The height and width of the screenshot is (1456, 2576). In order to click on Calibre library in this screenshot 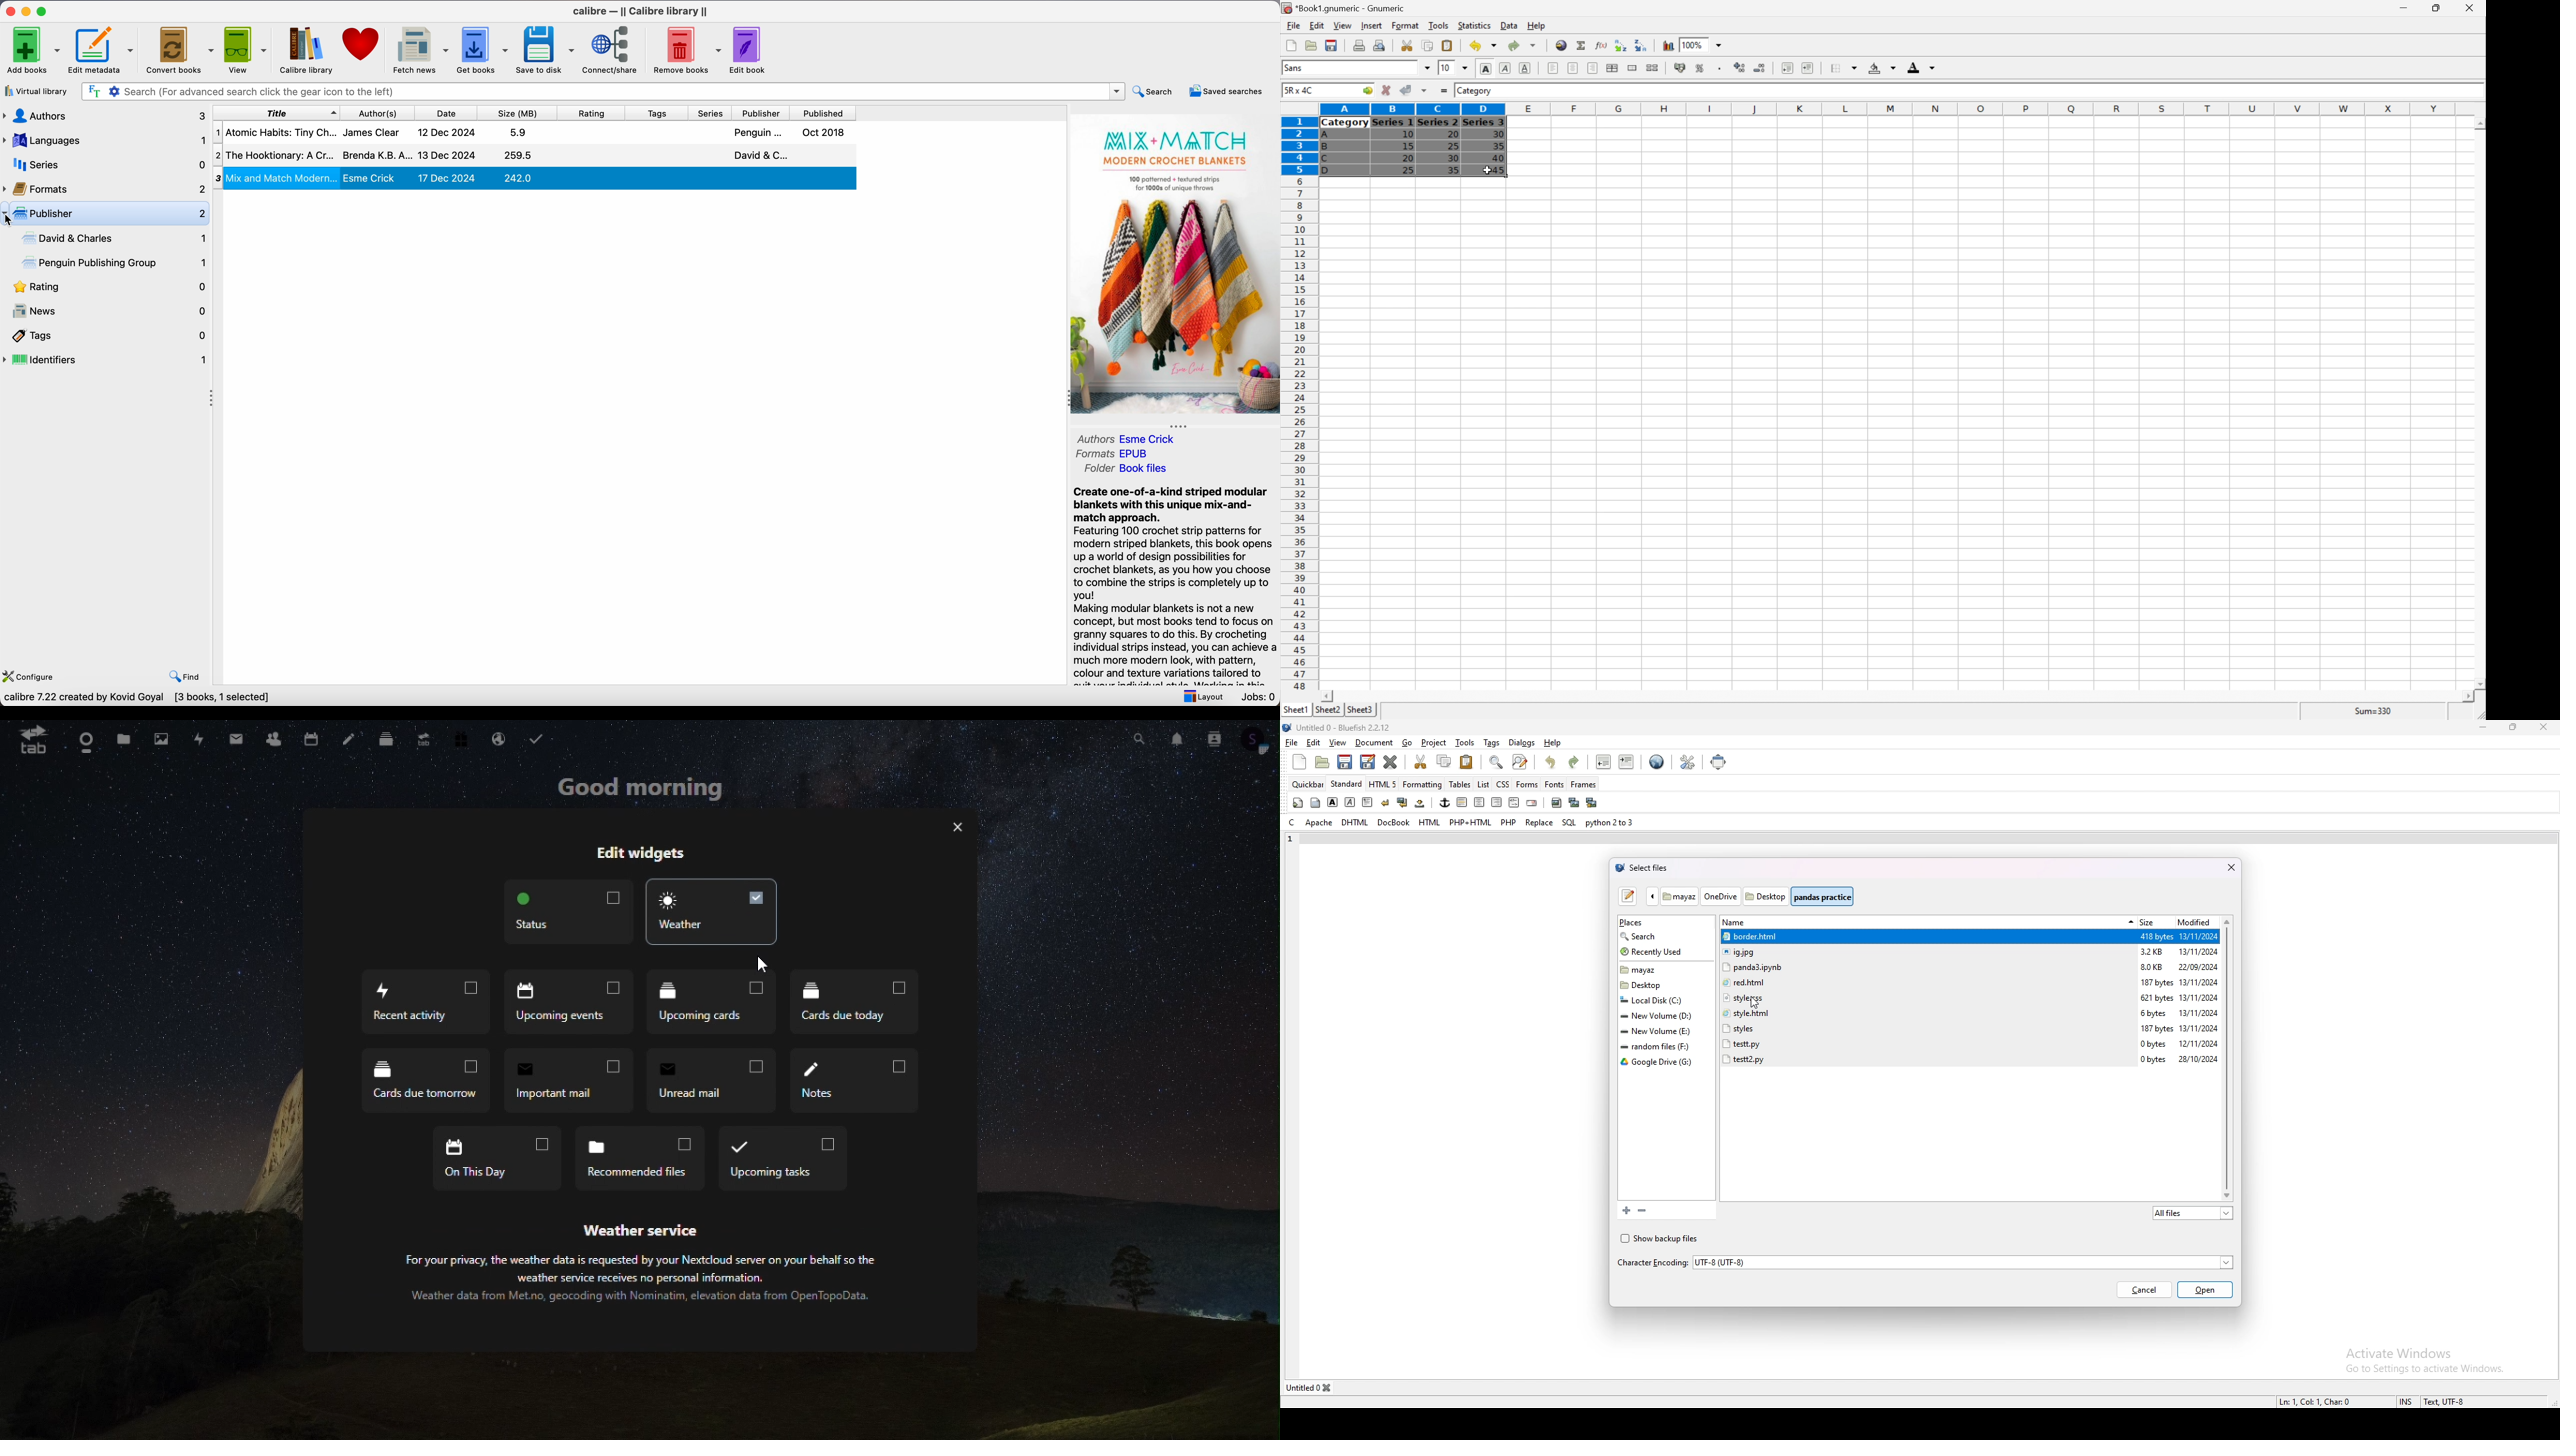, I will do `click(307, 51)`.